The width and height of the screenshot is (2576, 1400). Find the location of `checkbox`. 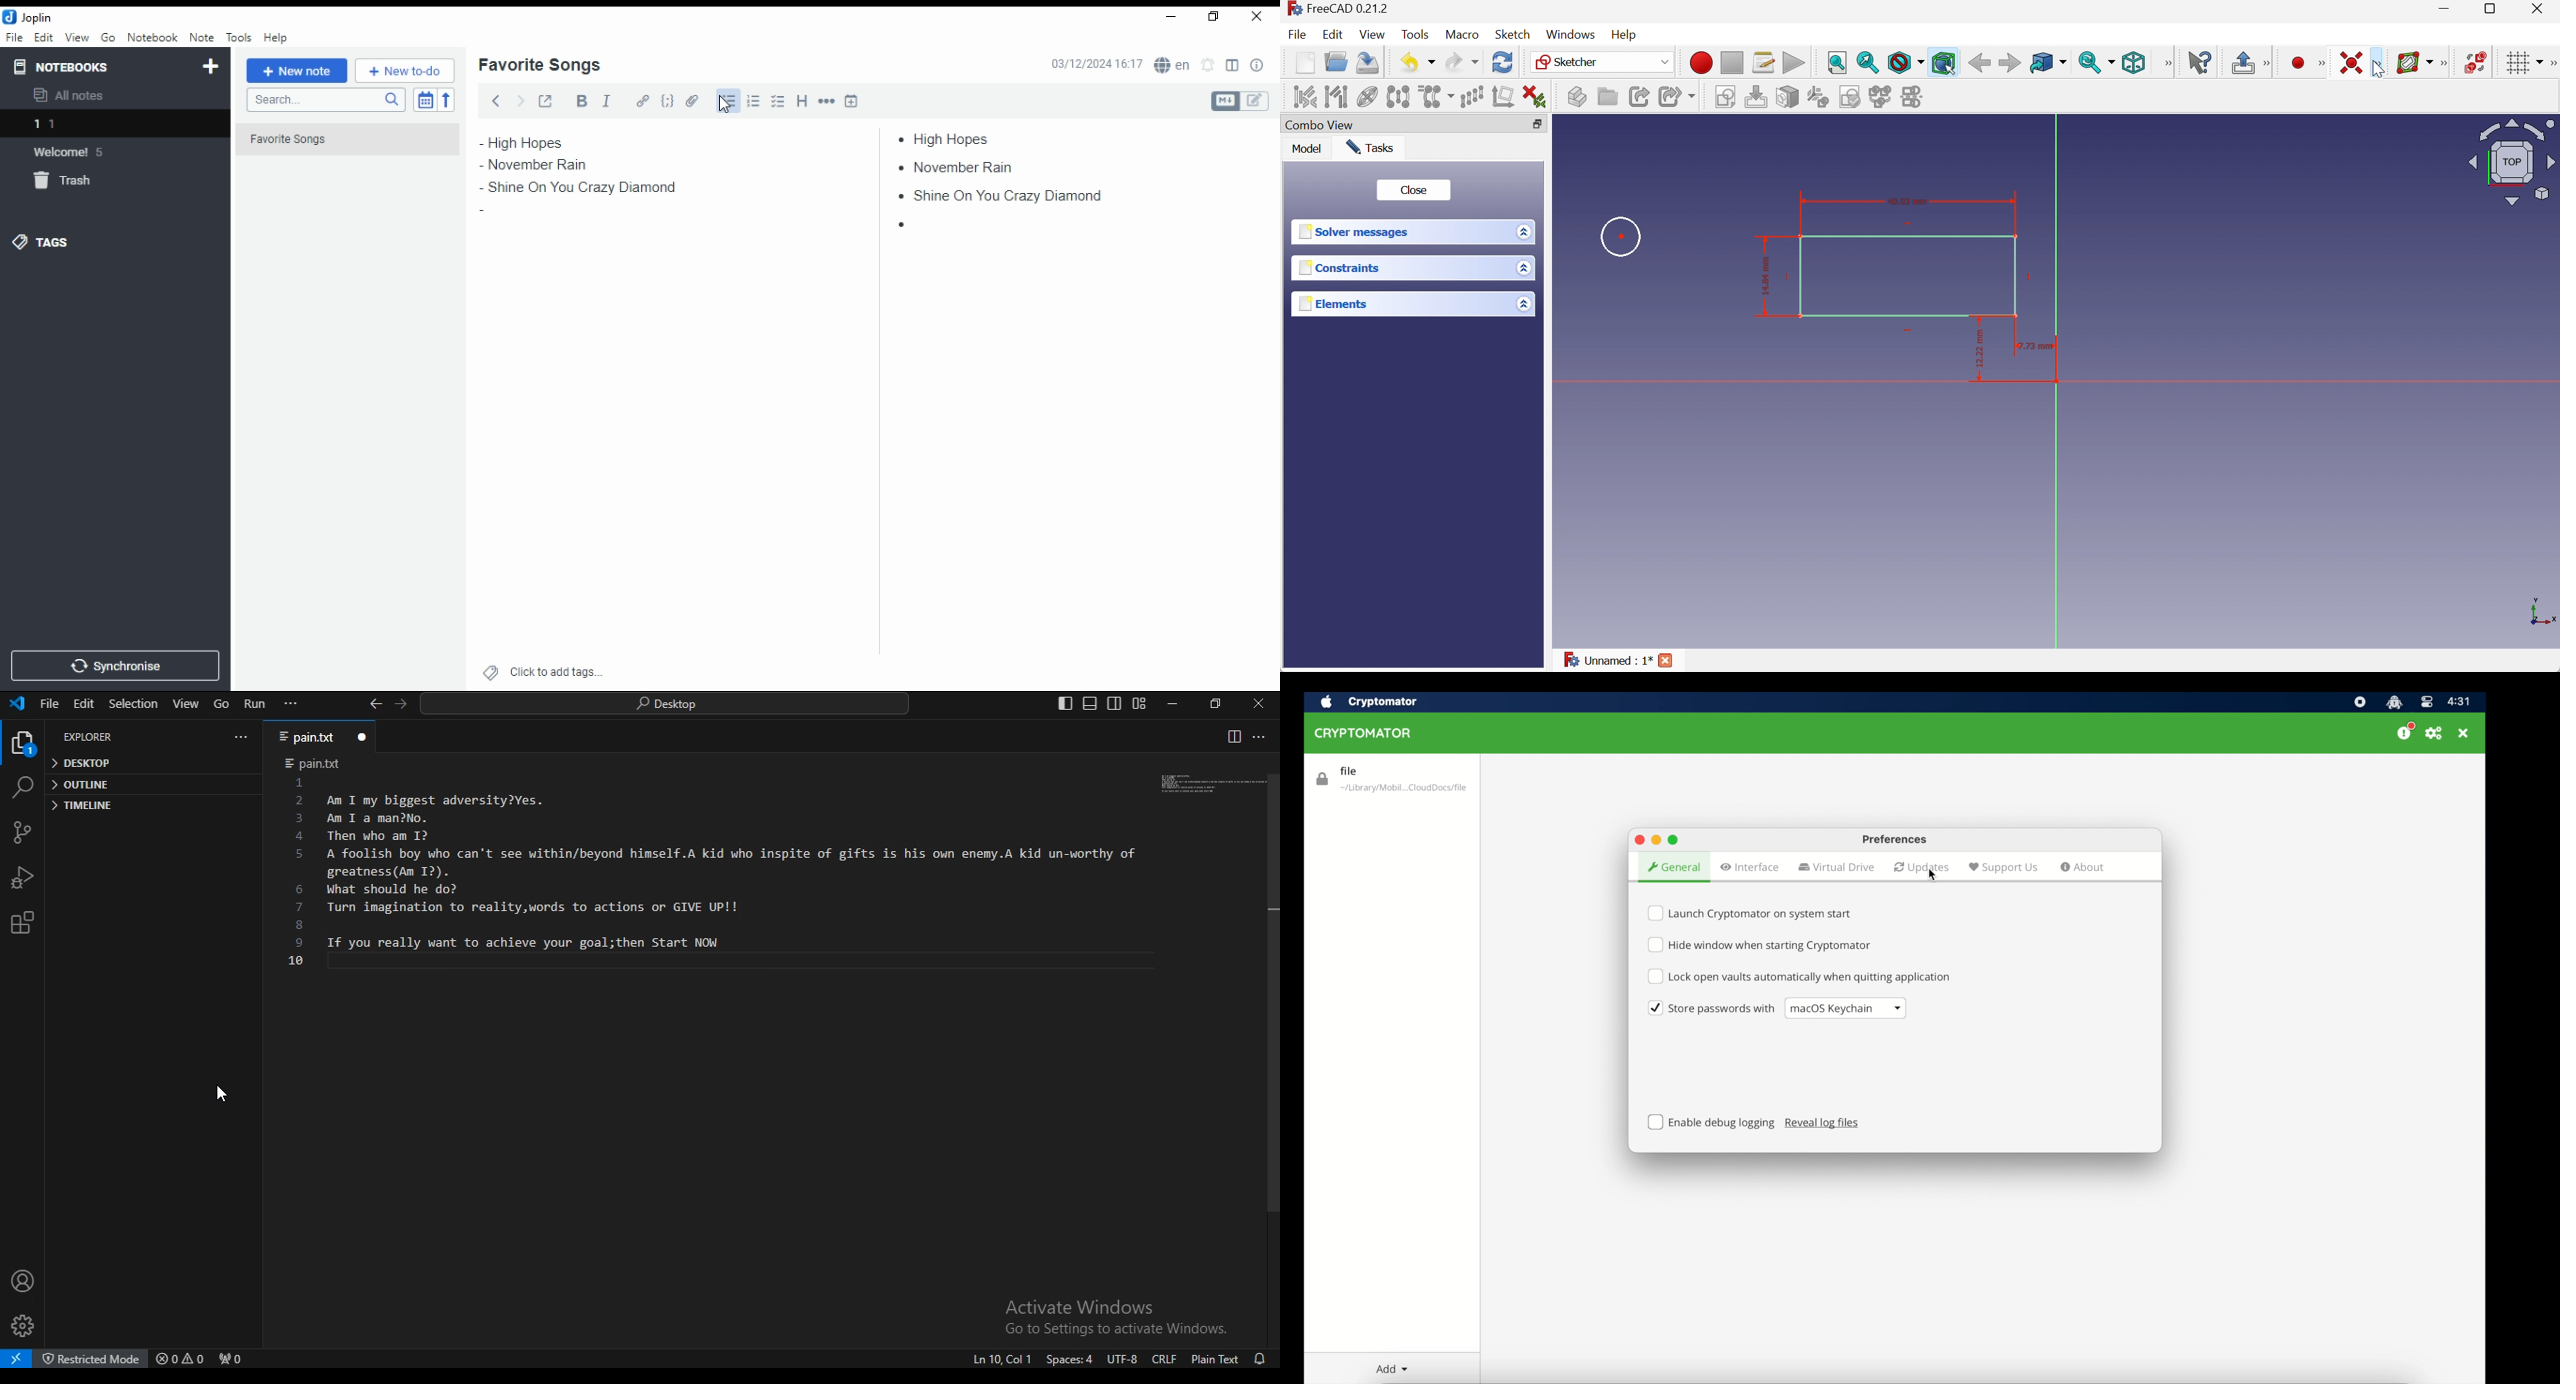

checkbox is located at coordinates (1750, 912).